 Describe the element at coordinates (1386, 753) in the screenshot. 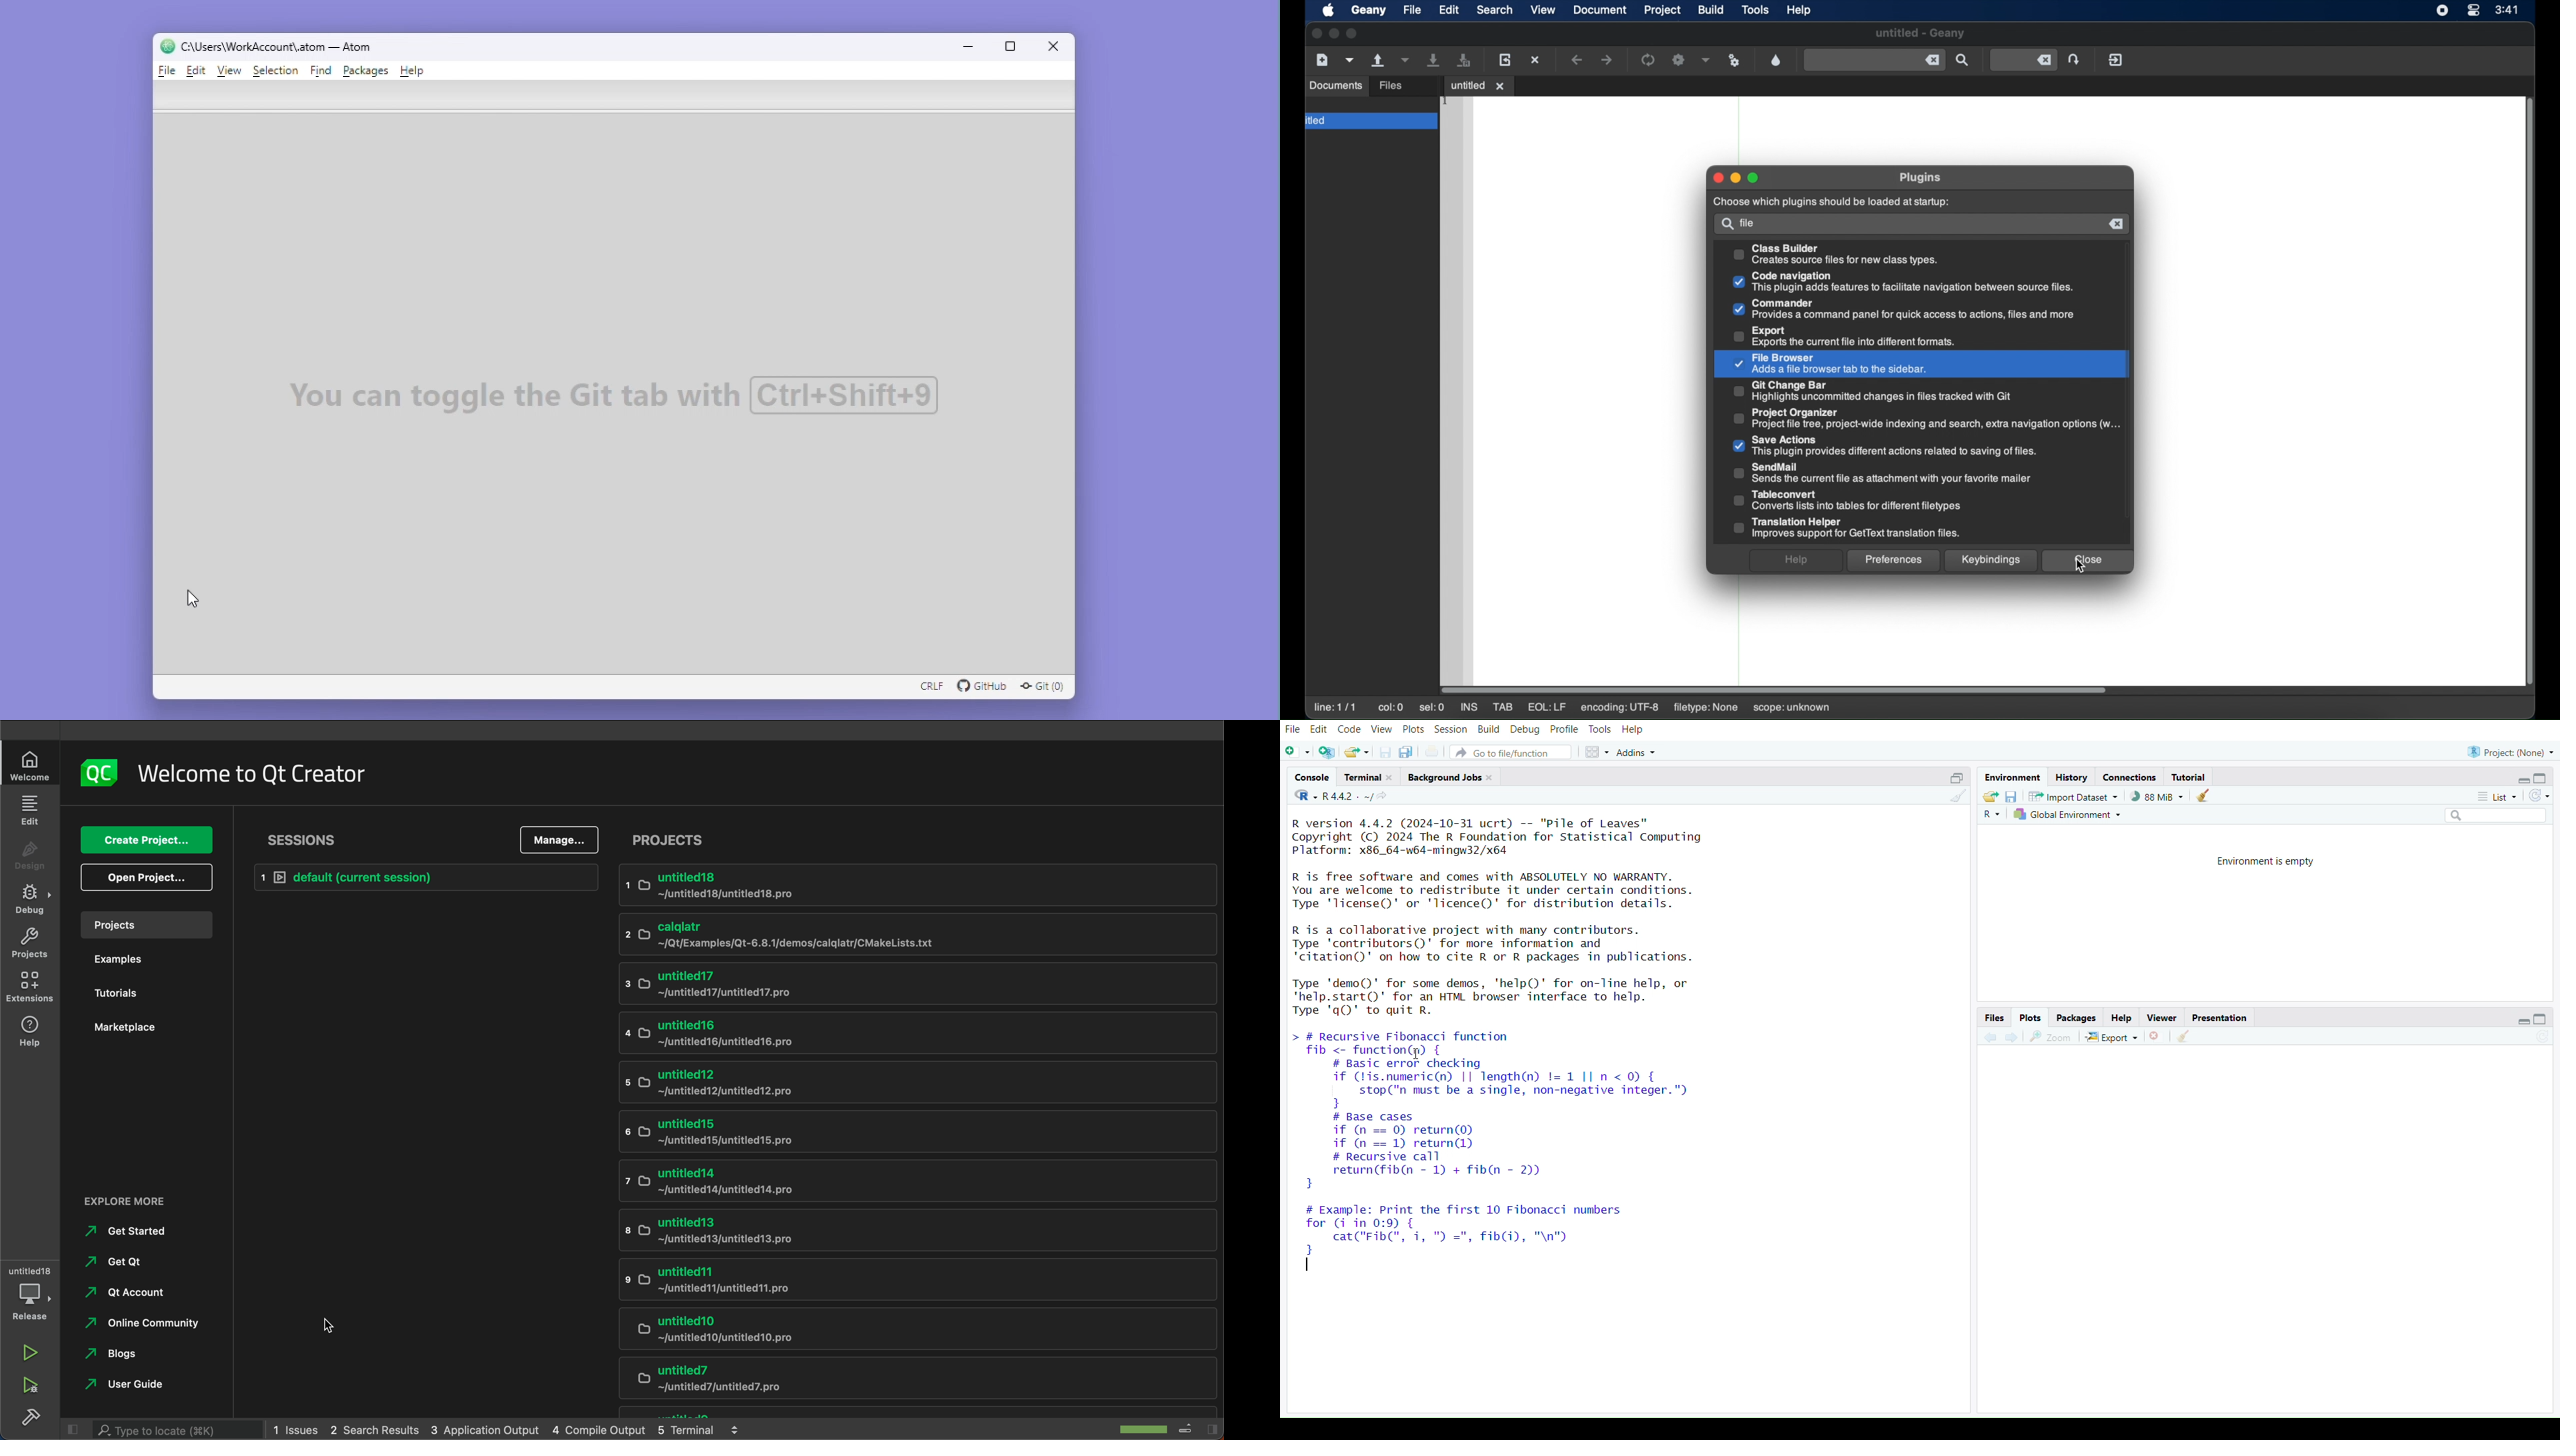

I see `save current document` at that location.